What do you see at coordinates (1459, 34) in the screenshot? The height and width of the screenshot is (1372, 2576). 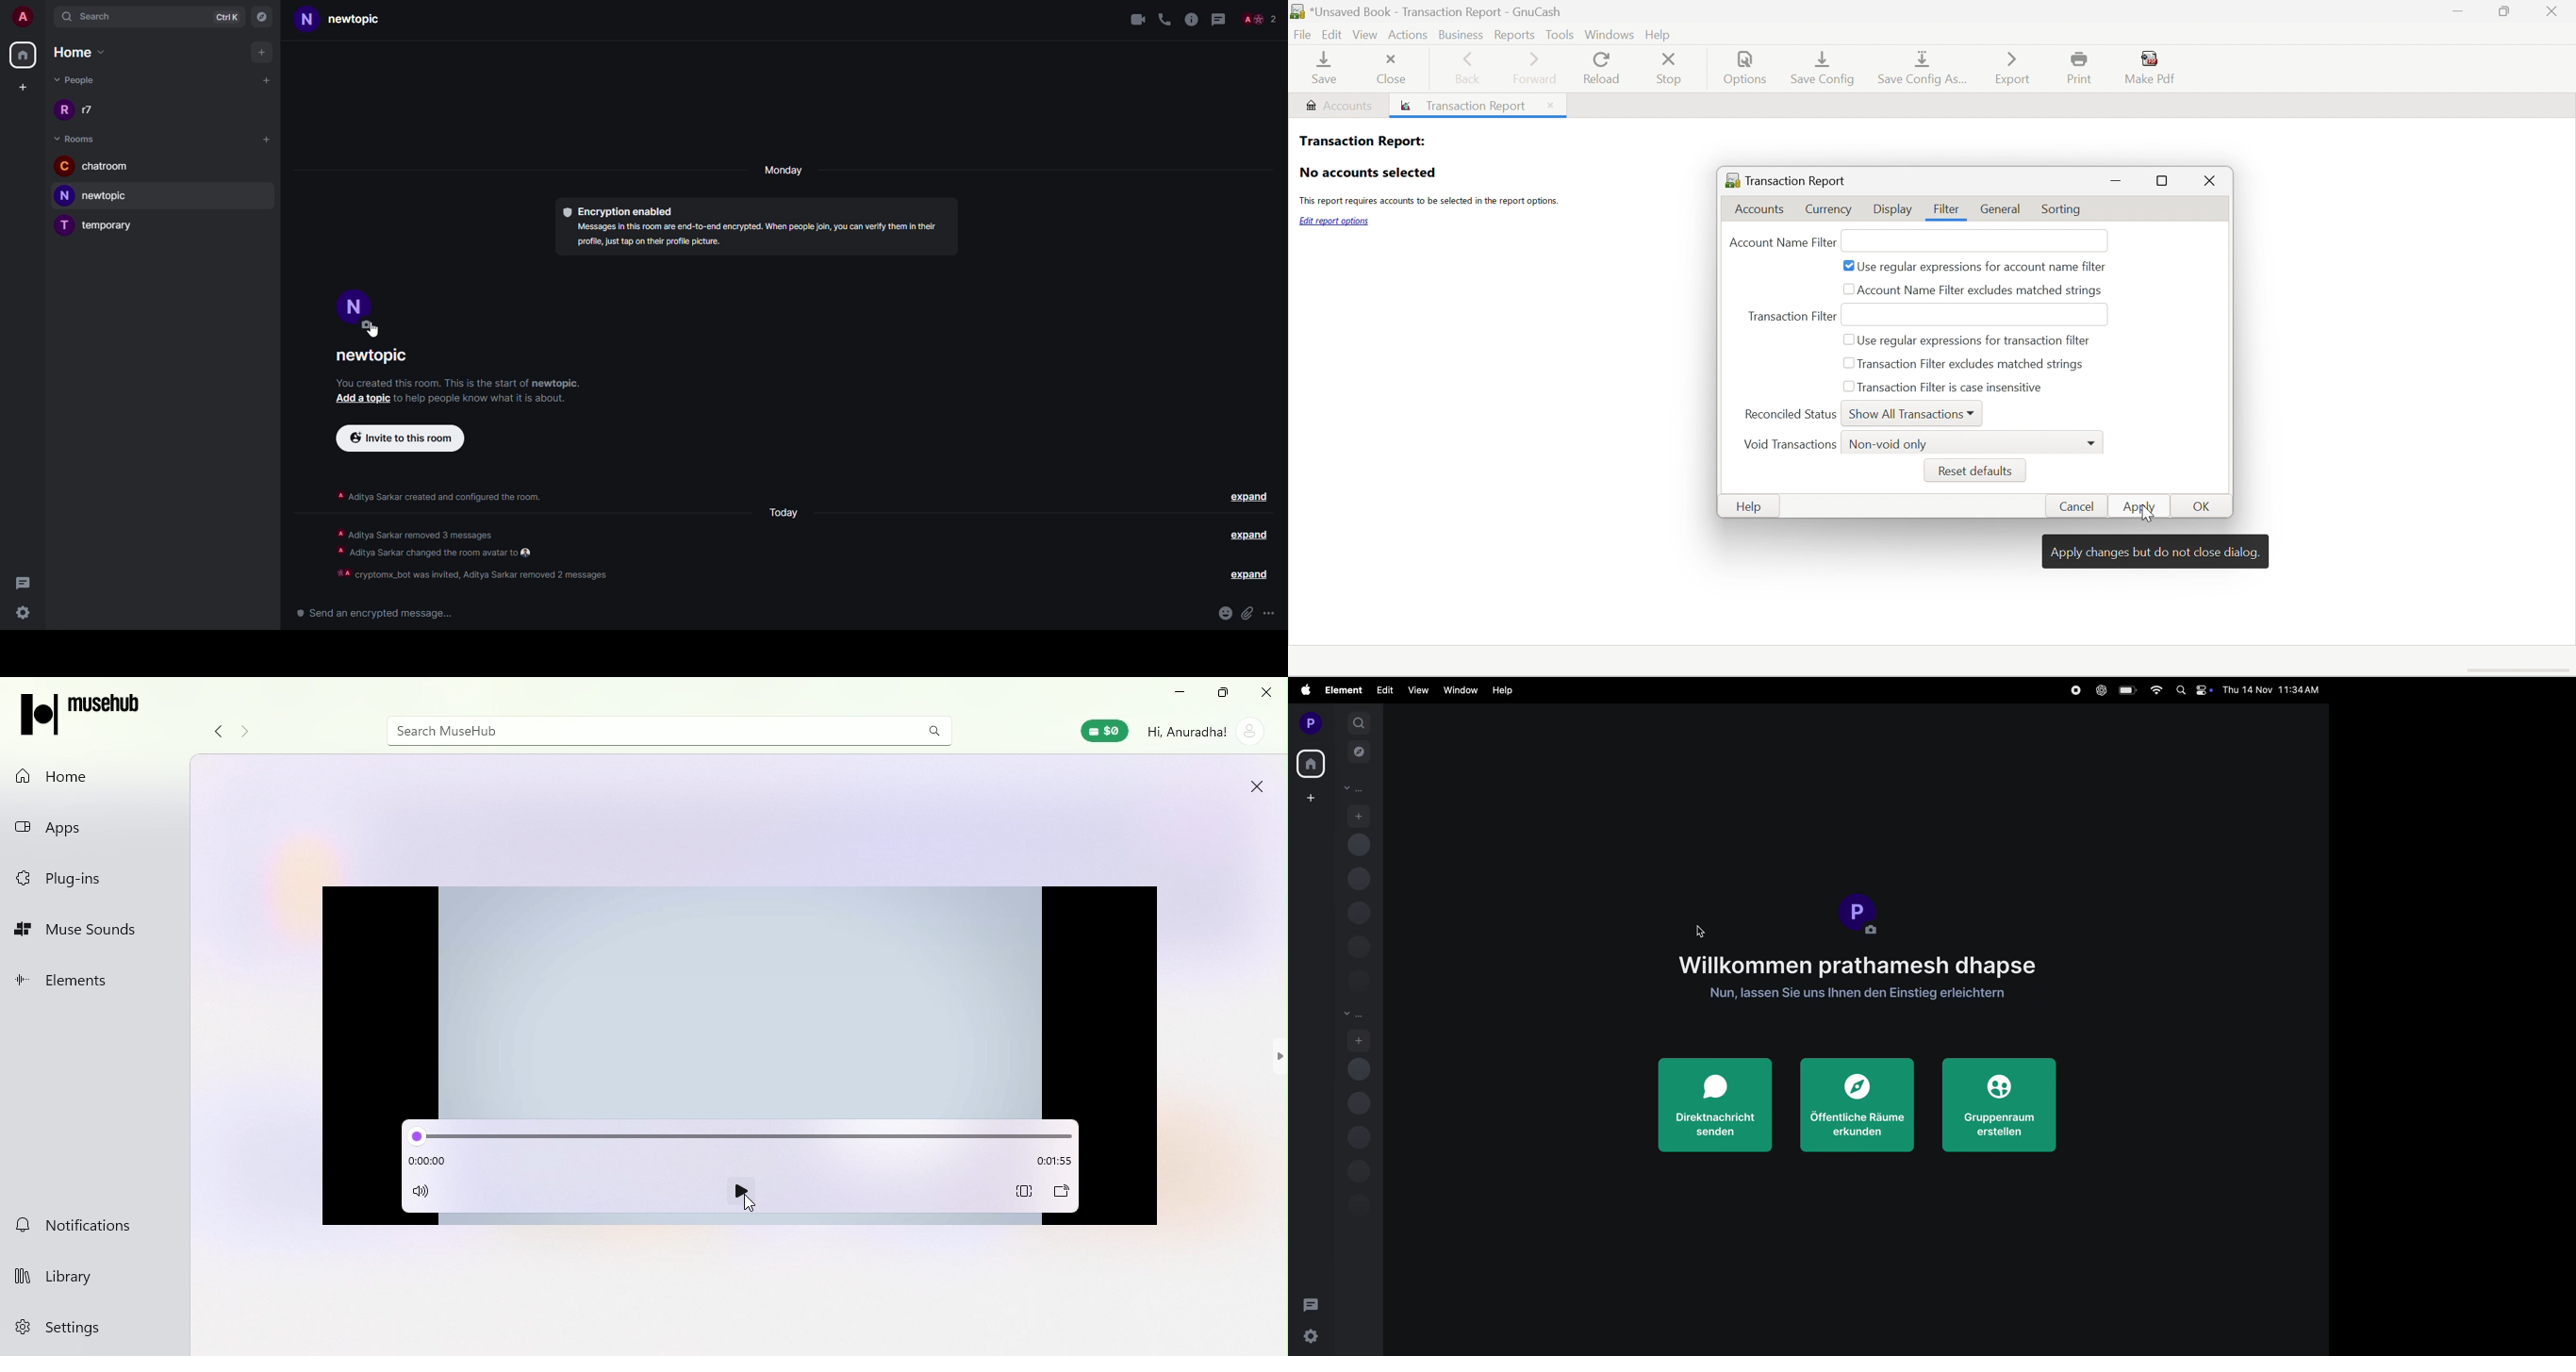 I see `Business` at bounding box center [1459, 34].